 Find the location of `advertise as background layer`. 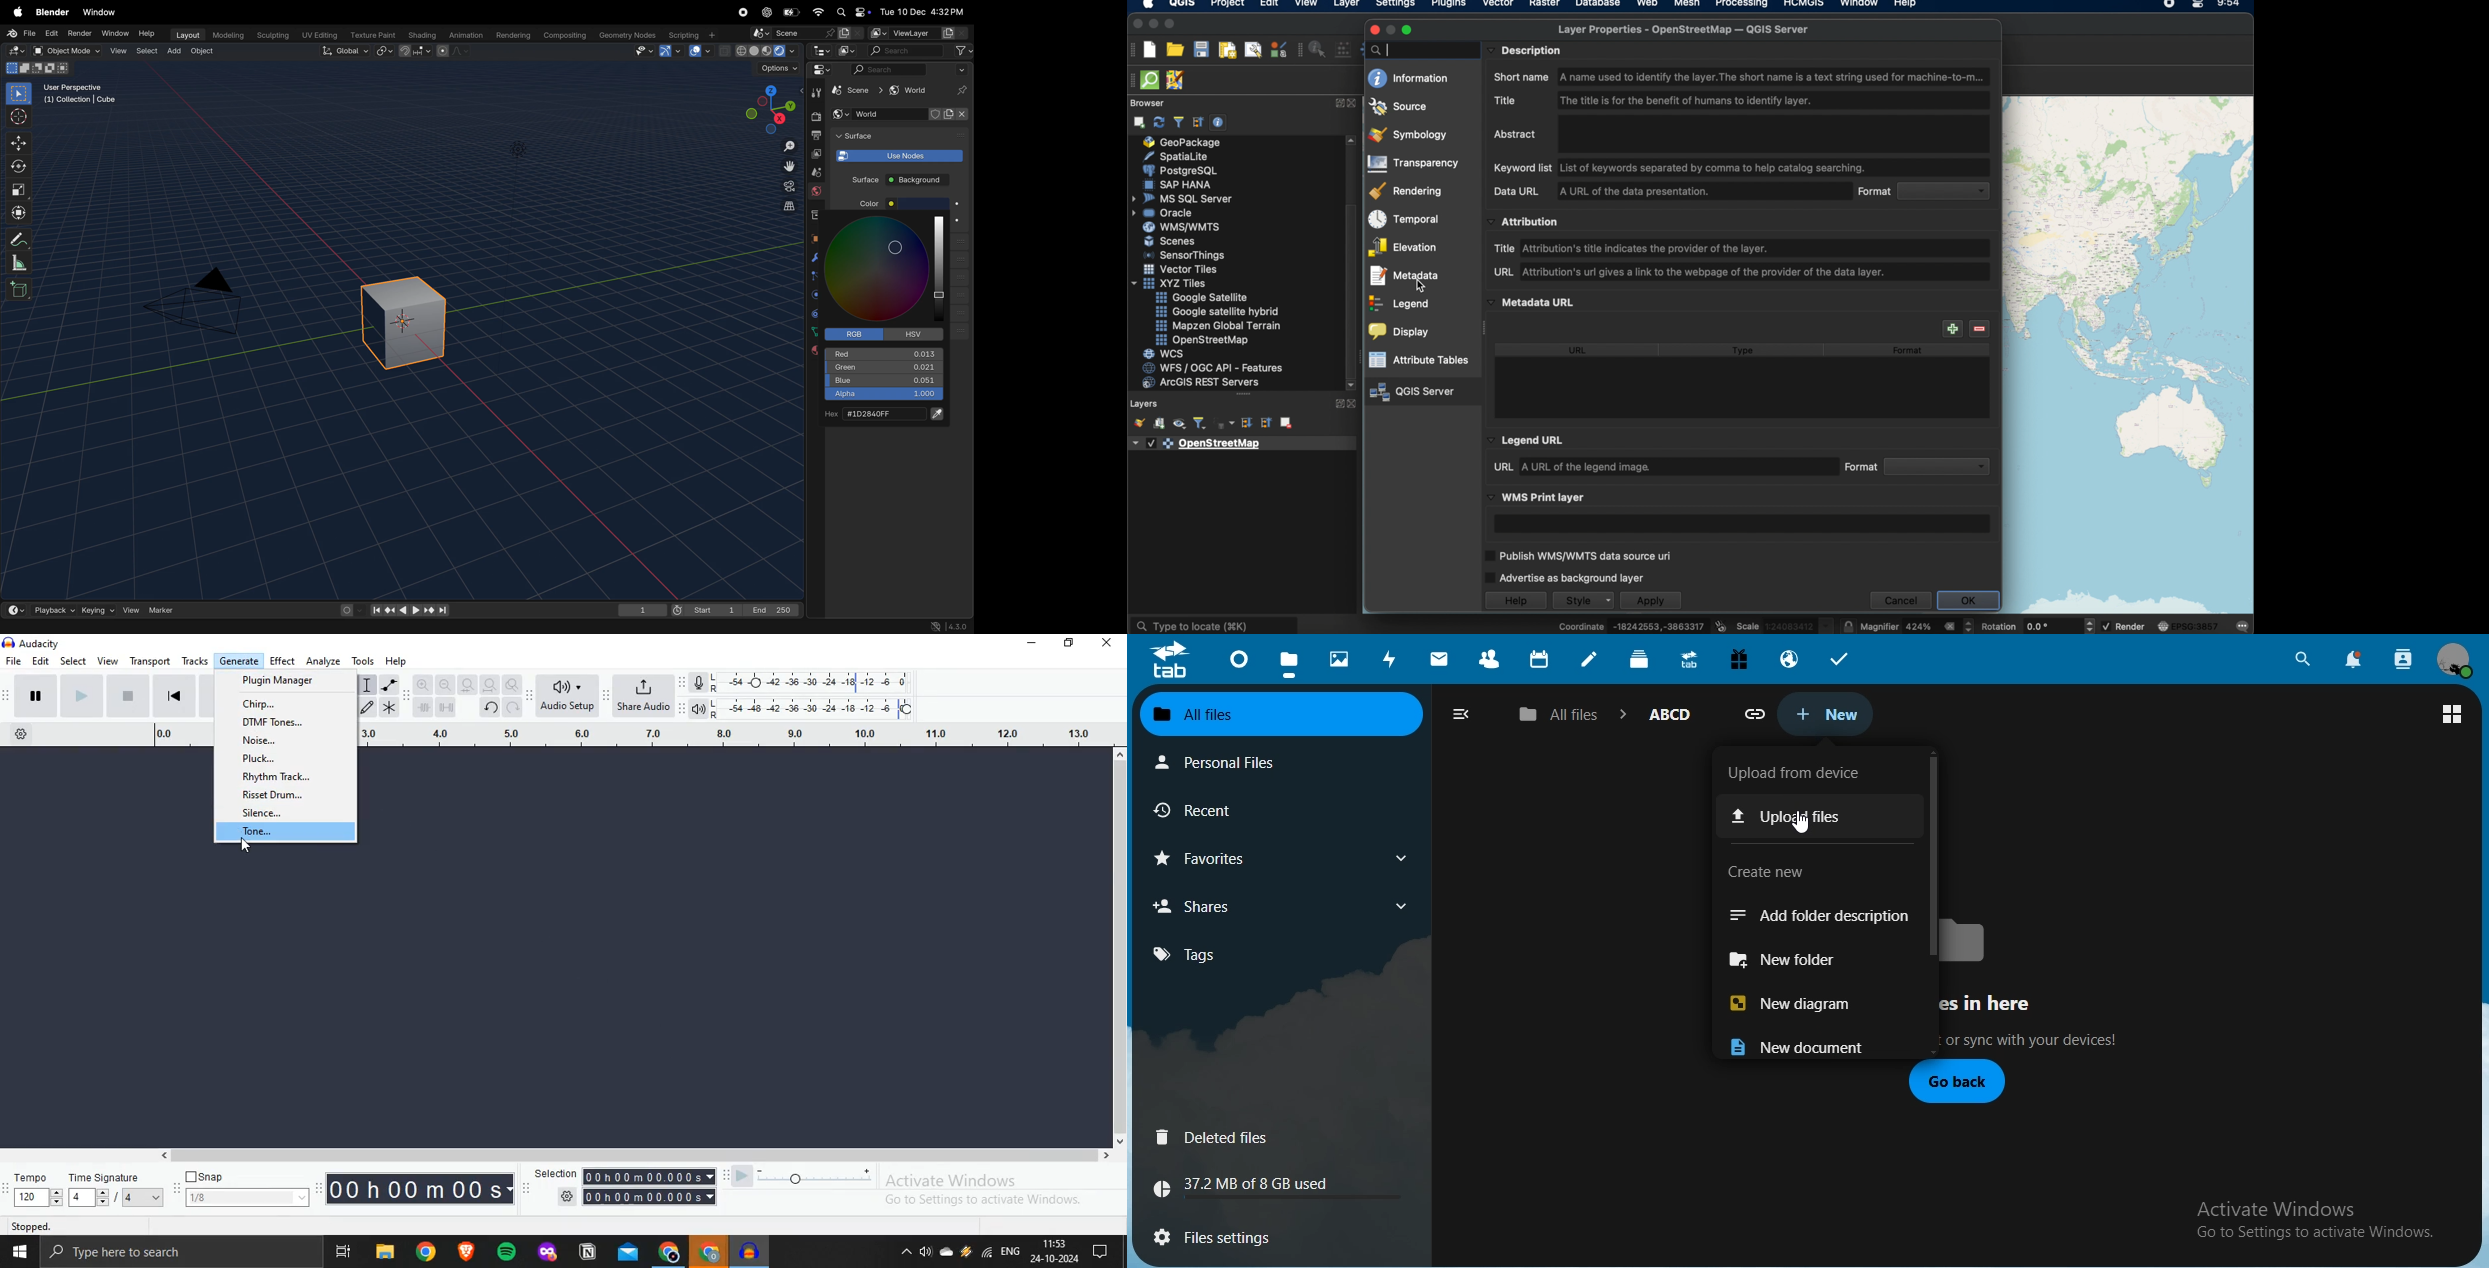

advertise as background layer is located at coordinates (1565, 576).